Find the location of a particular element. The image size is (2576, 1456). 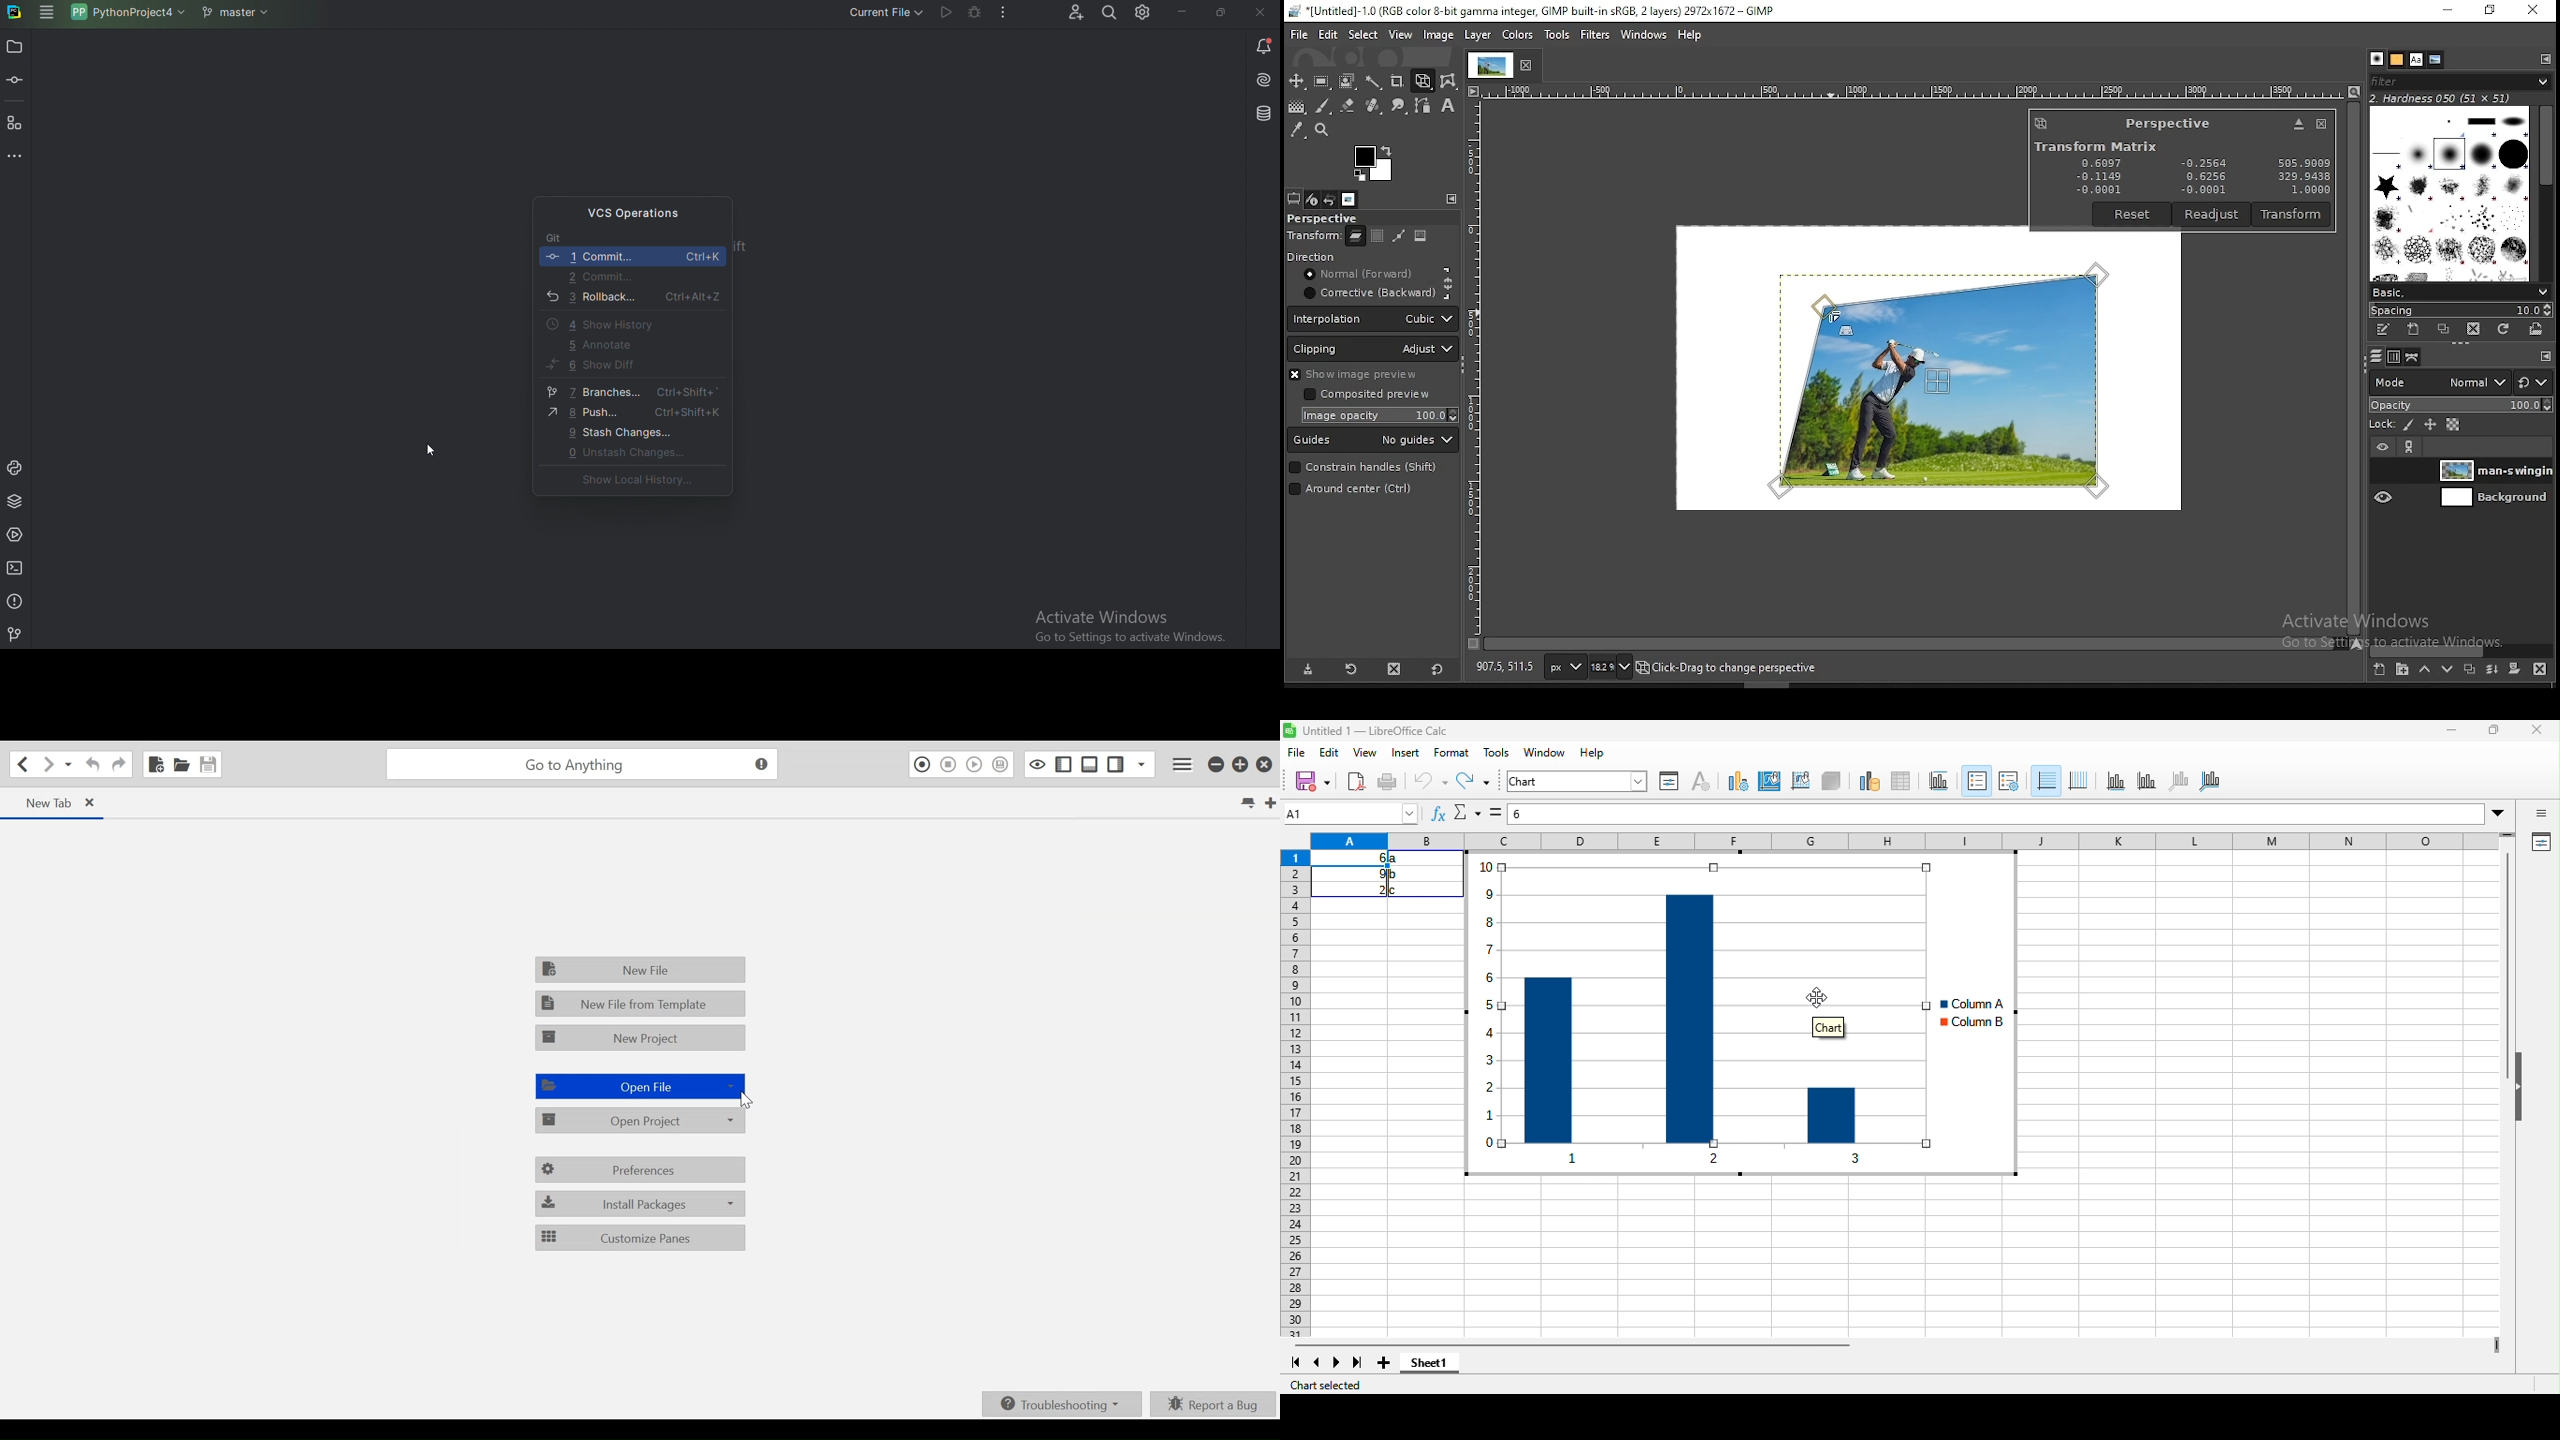

Git is located at coordinates (17, 635).